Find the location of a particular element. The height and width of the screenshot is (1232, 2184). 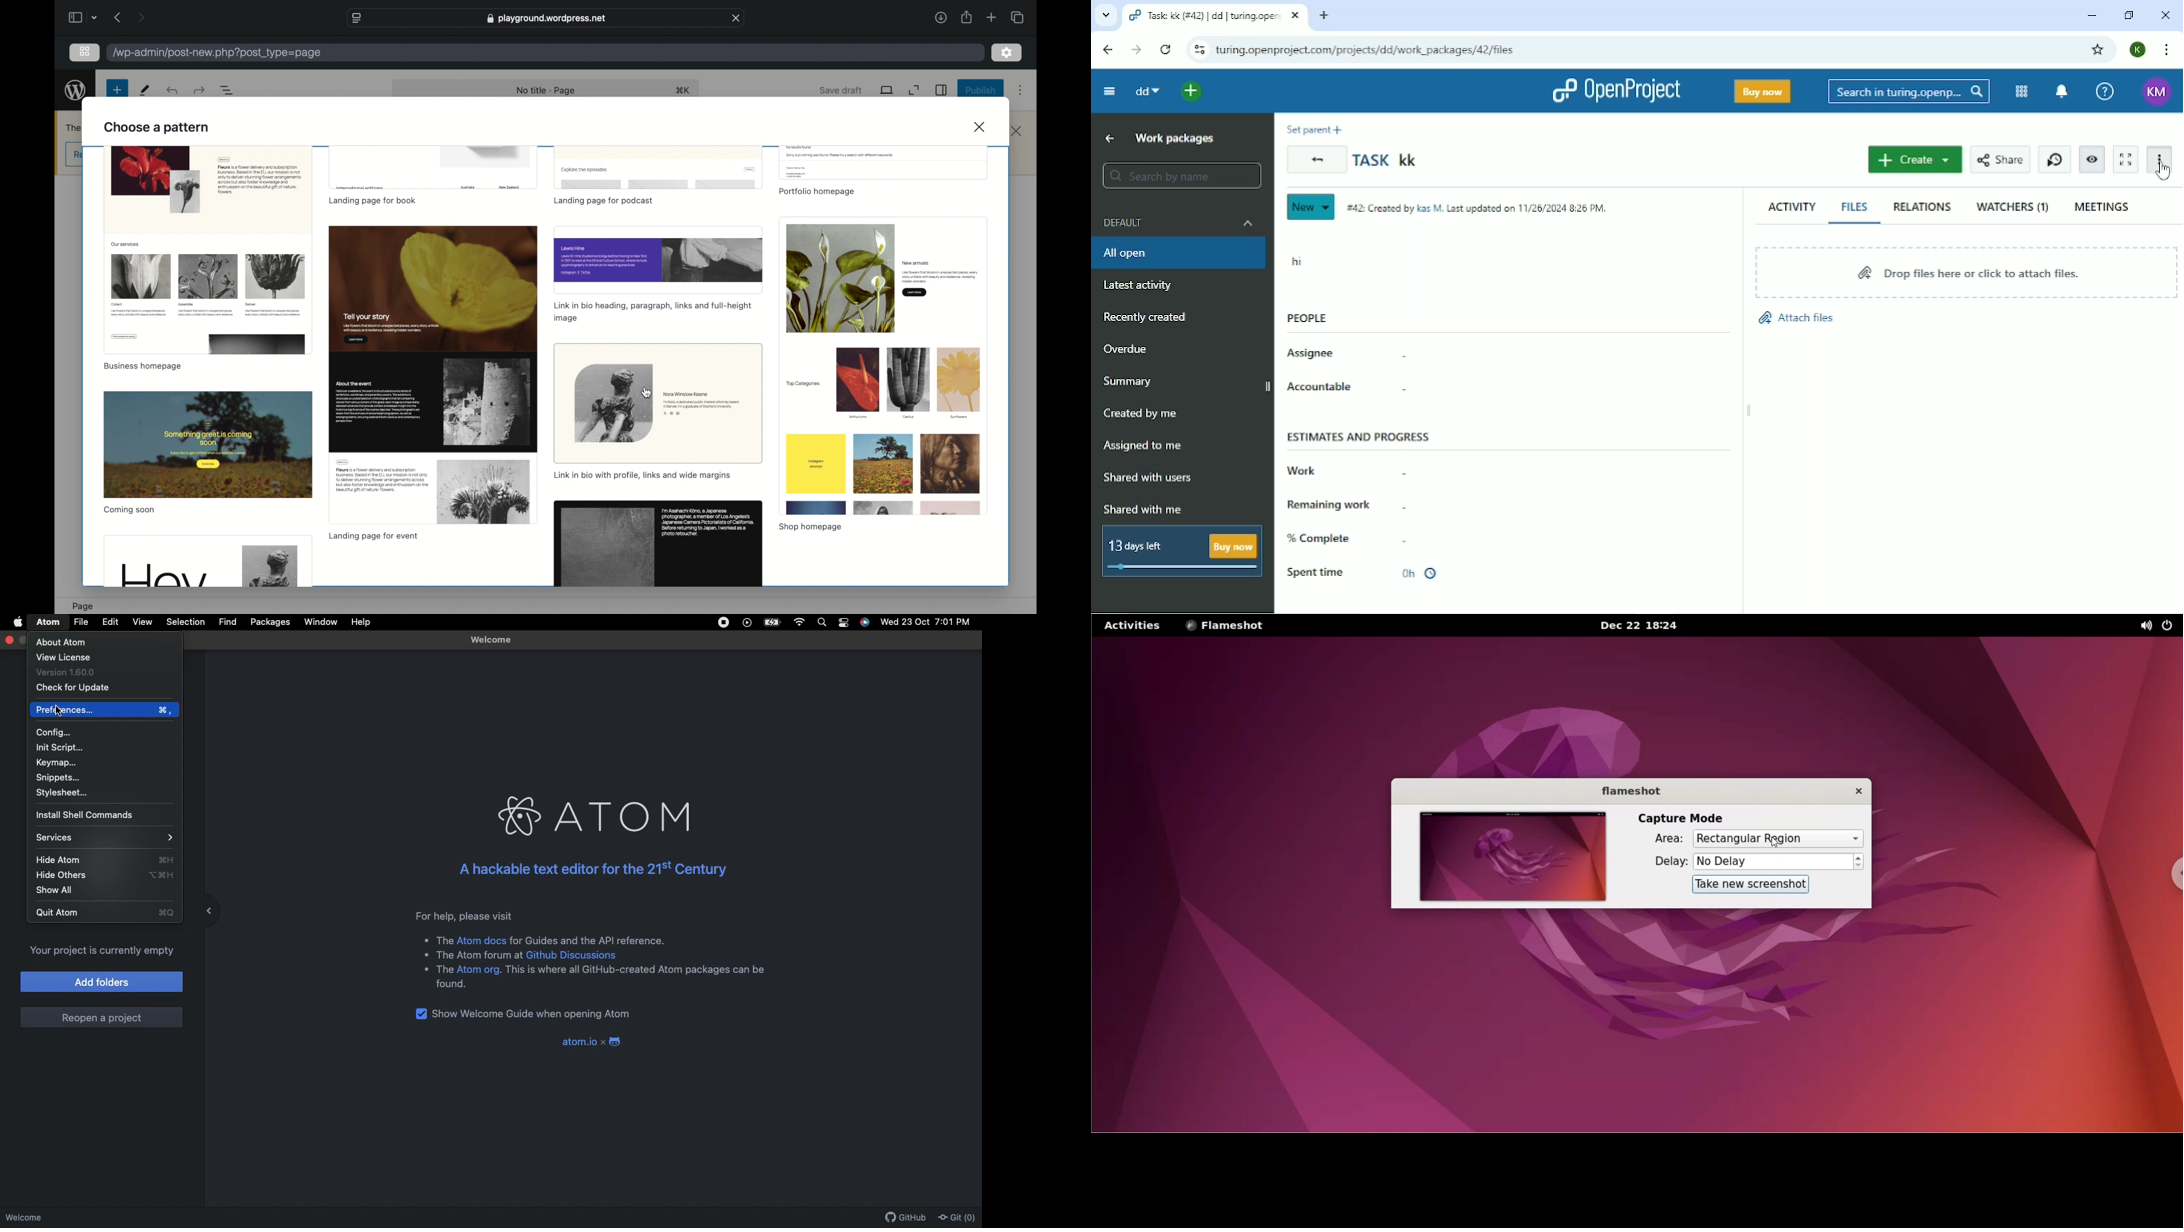

Wed 23 Oct 7:01 PM is located at coordinates (927, 623).